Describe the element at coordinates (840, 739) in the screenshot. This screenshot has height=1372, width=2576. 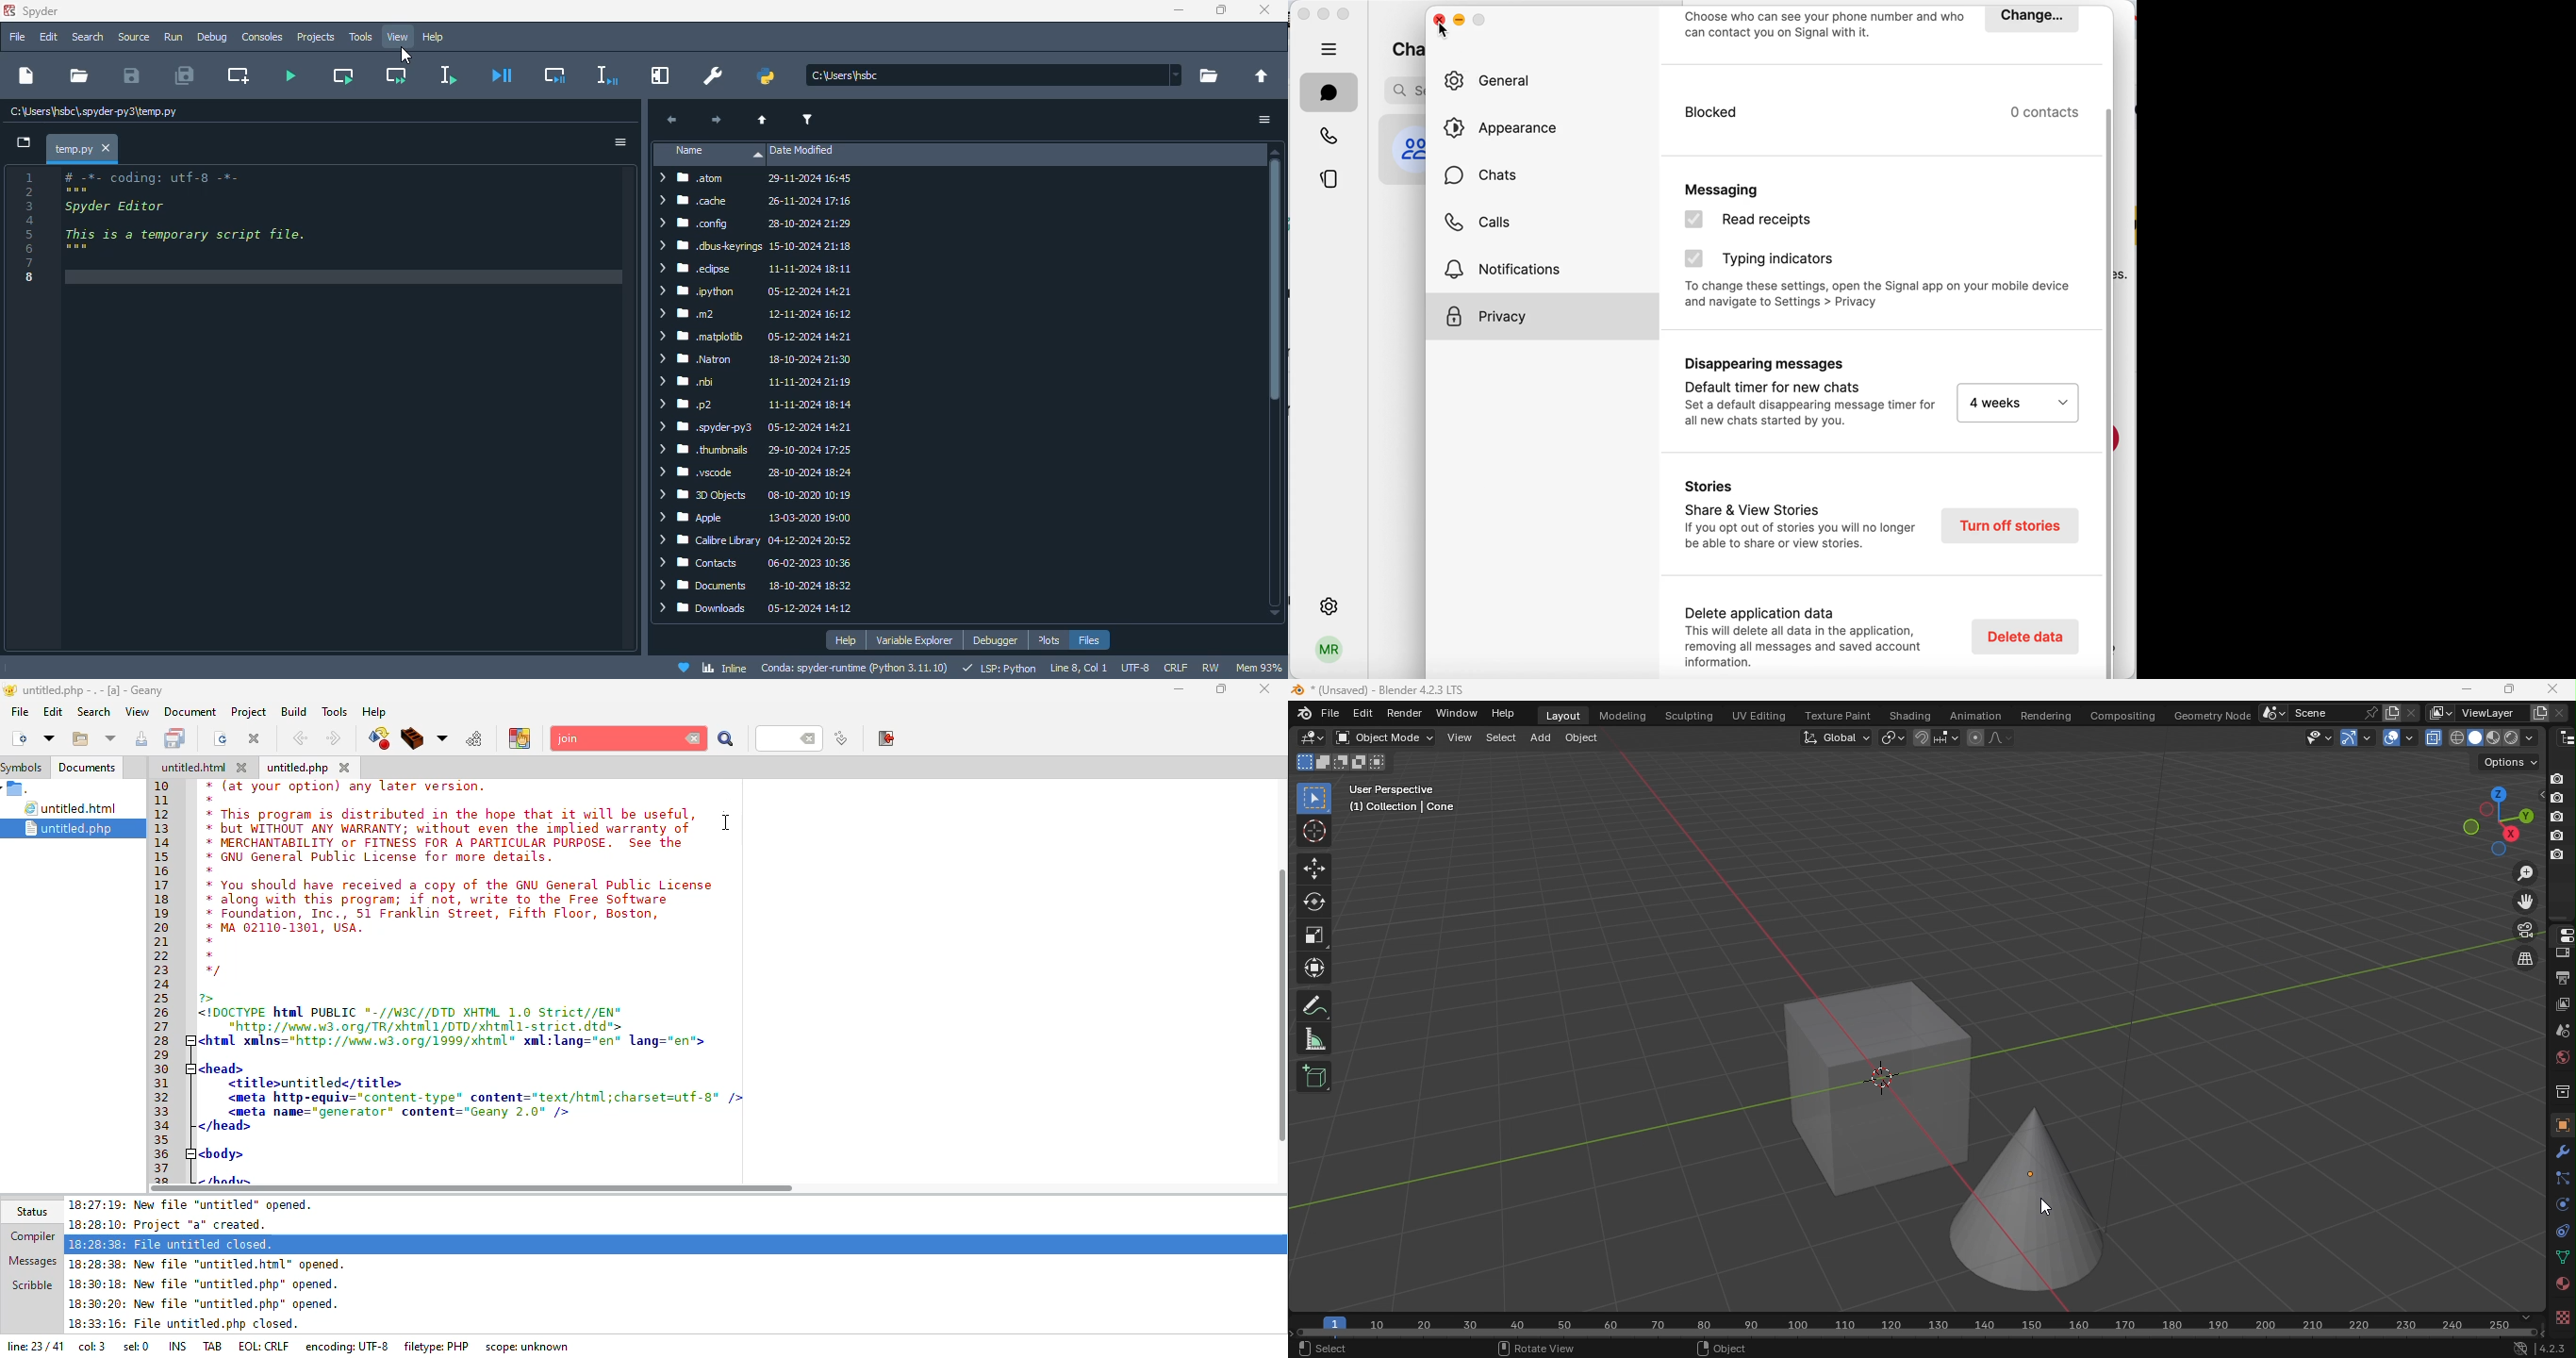
I see `jump to line` at that location.